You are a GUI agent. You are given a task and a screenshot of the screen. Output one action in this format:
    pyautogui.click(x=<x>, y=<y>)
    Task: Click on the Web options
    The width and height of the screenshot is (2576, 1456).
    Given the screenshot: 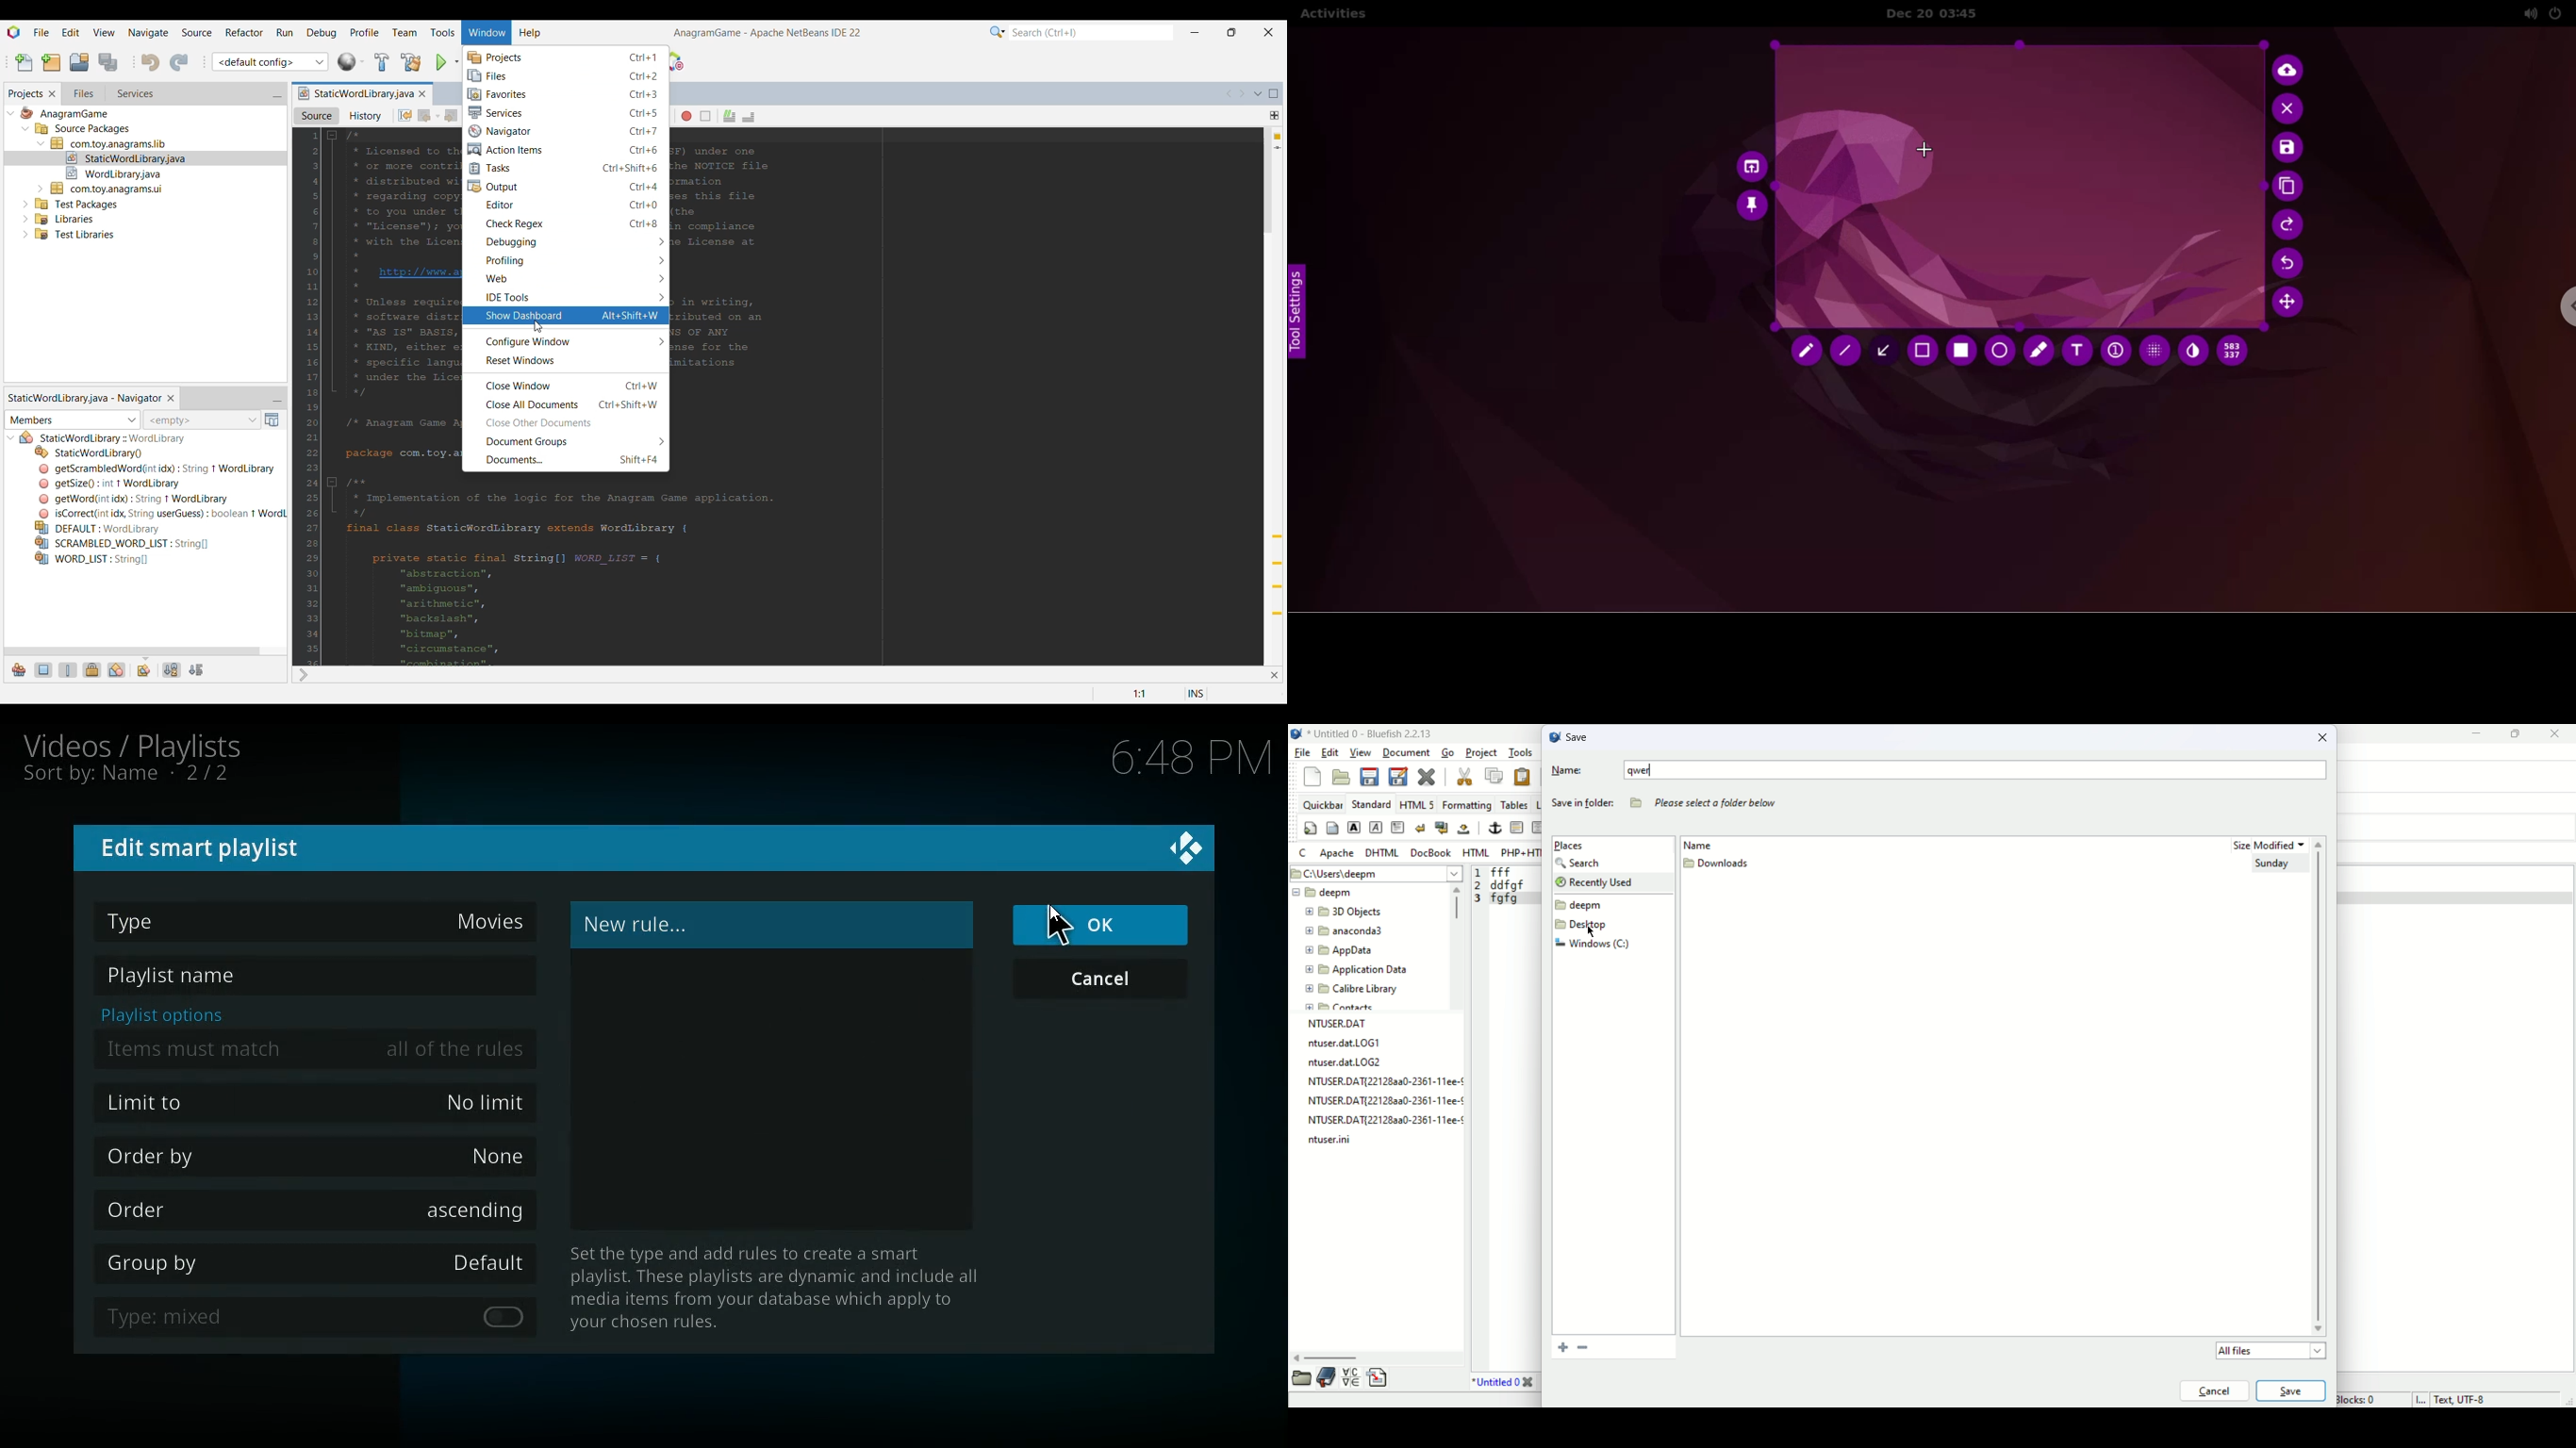 What is the action you would take?
    pyautogui.click(x=565, y=278)
    